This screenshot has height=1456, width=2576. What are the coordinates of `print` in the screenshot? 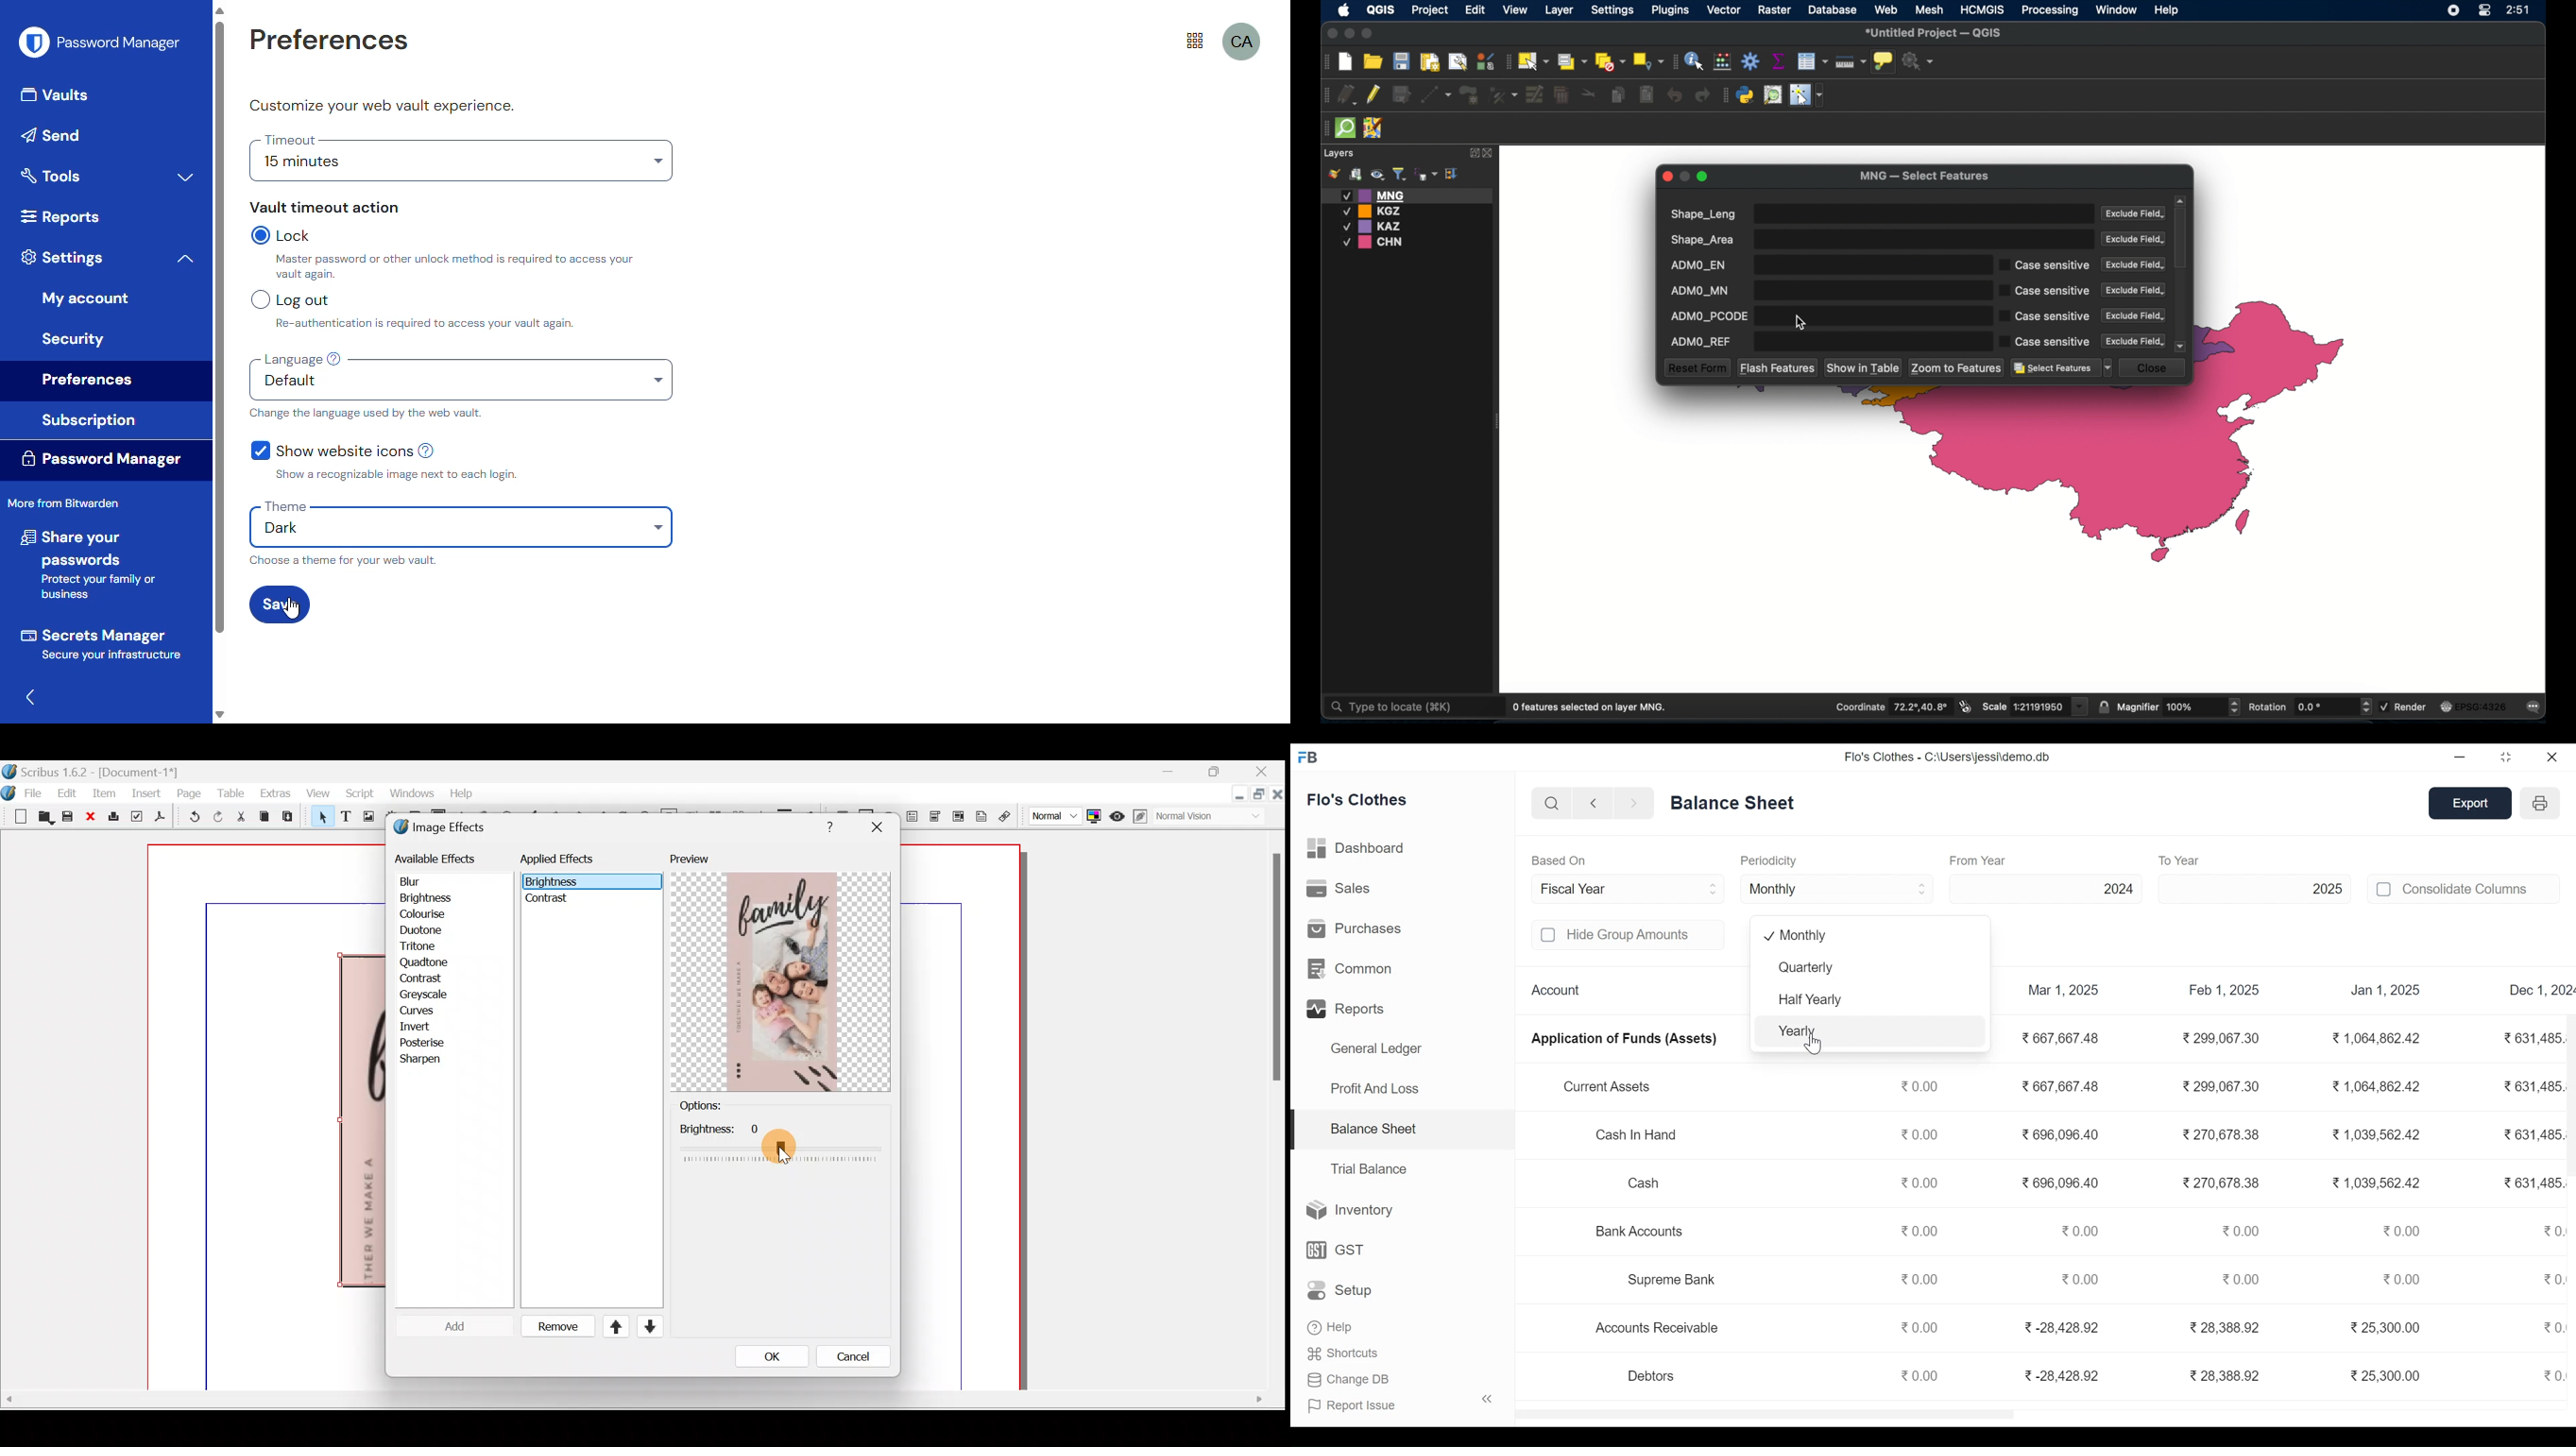 It's located at (2543, 803).